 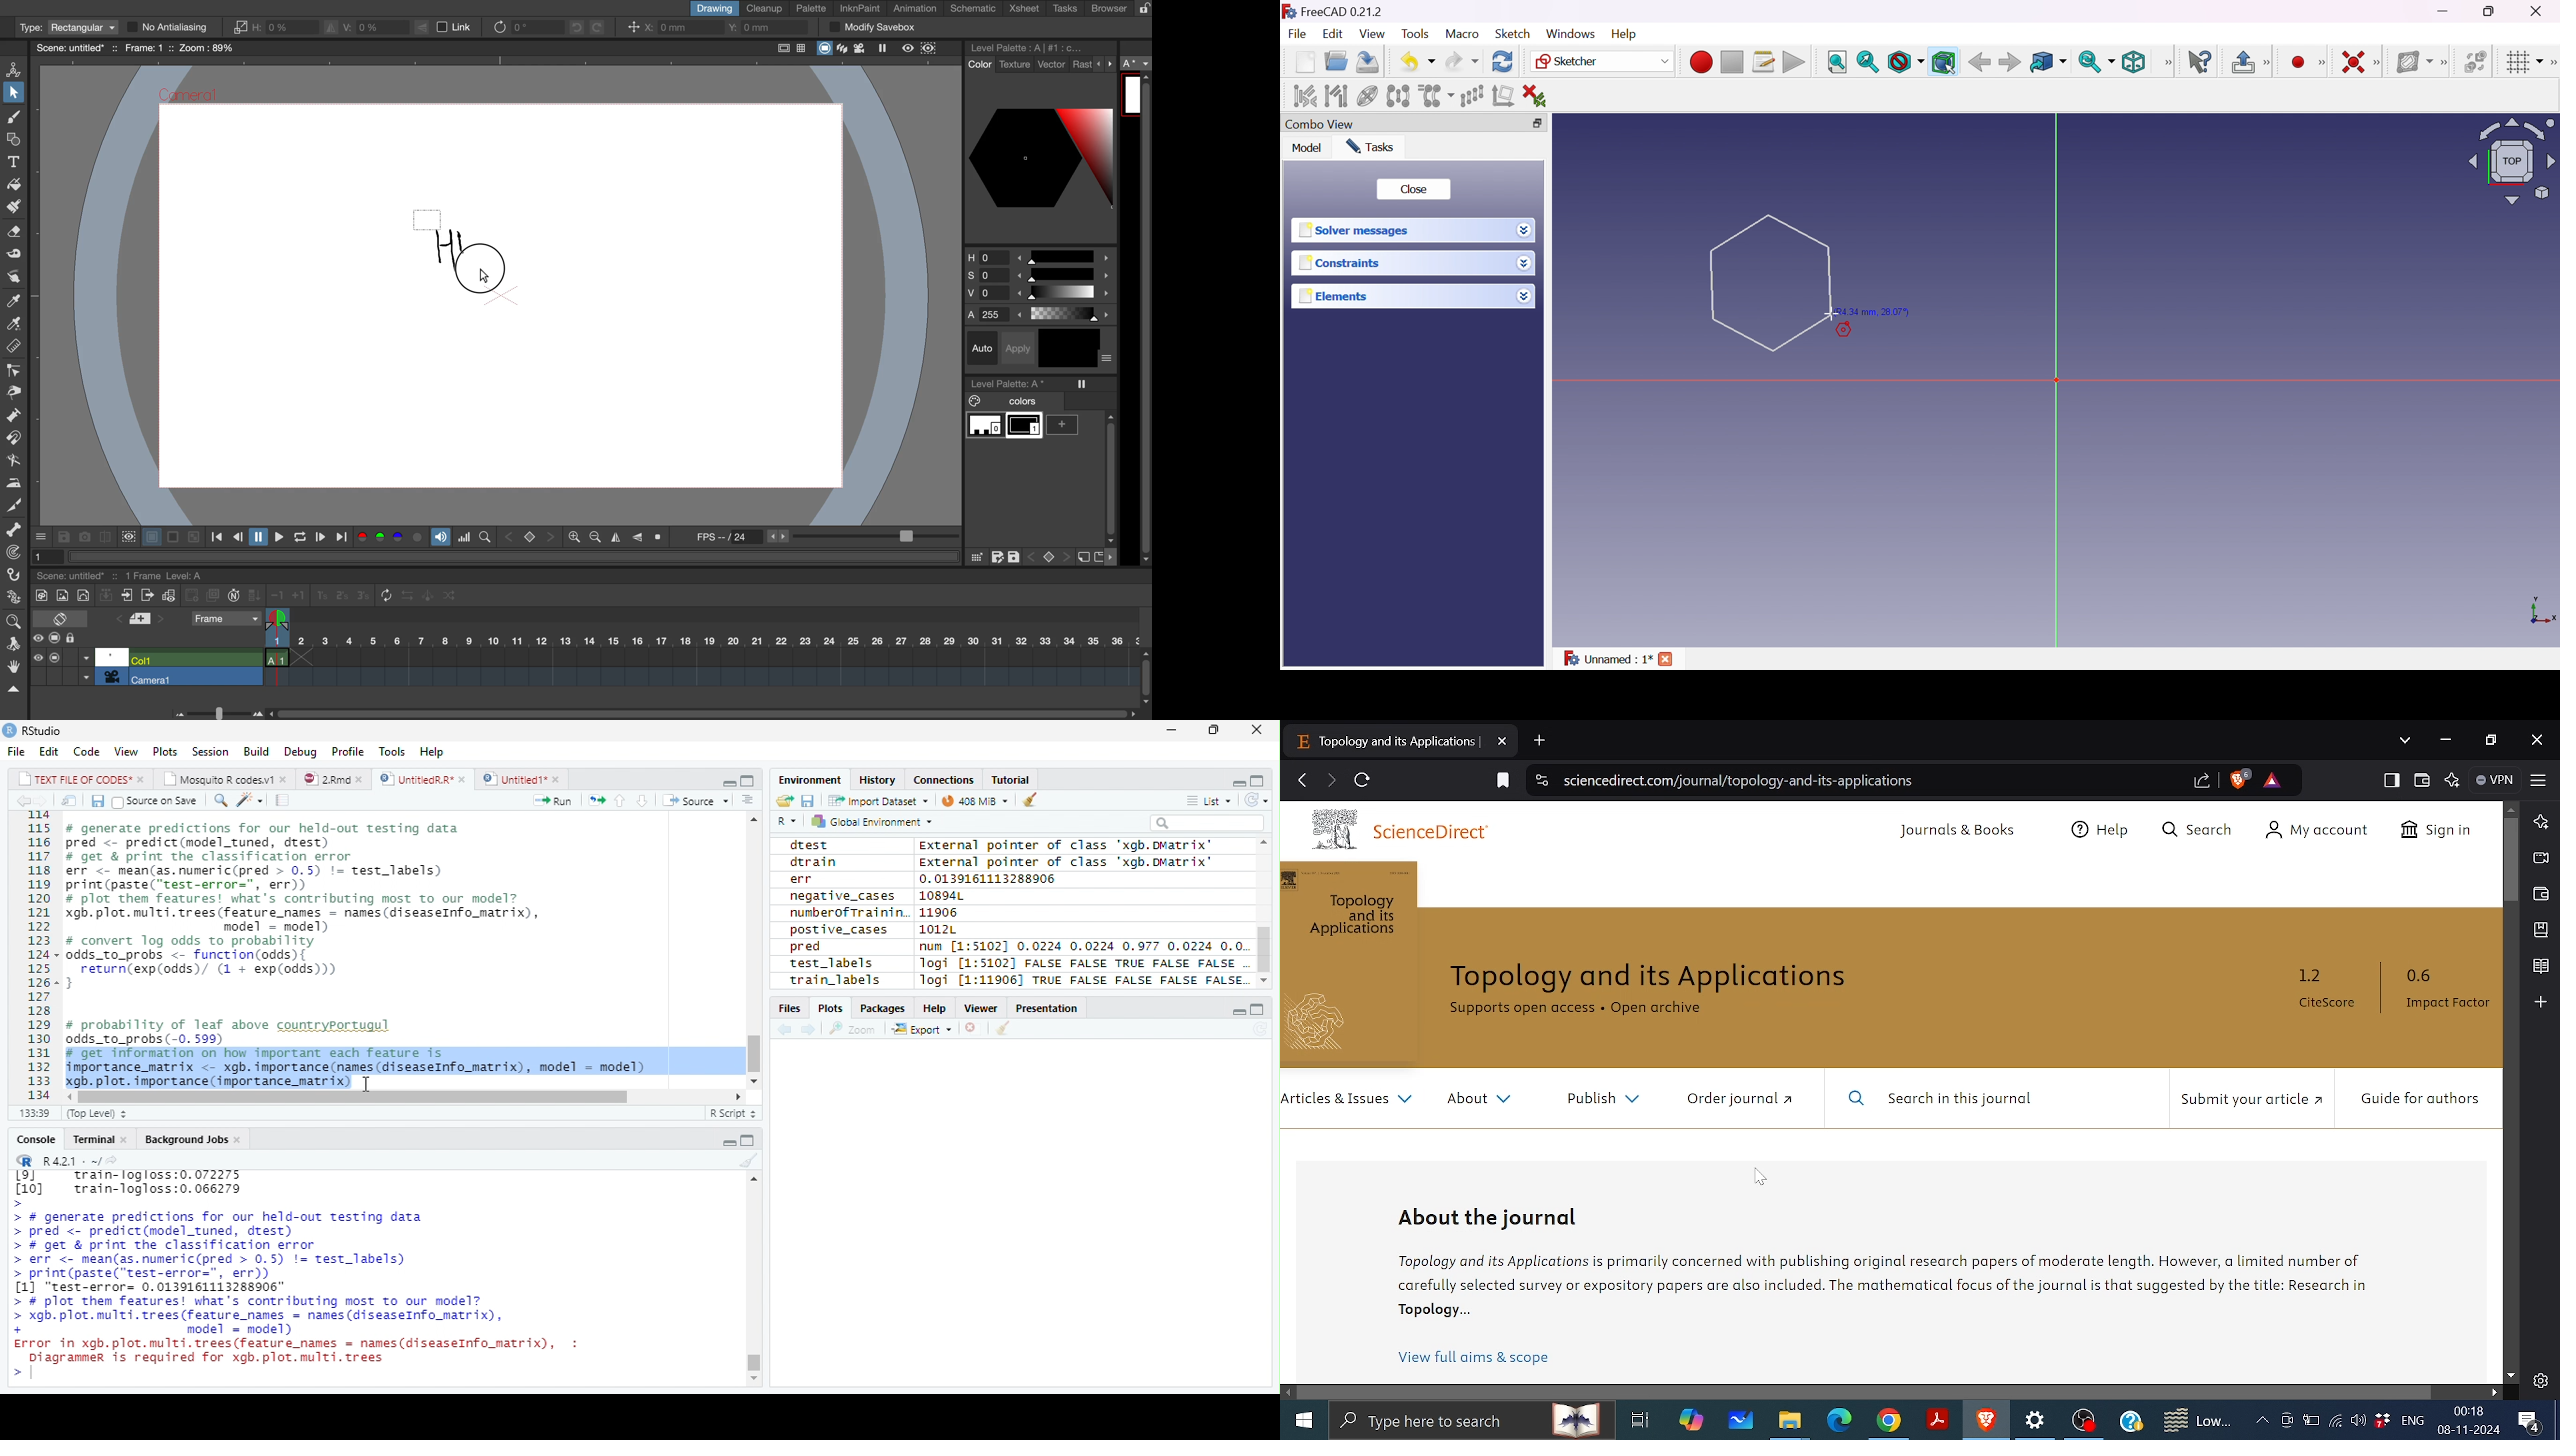 What do you see at coordinates (14, 530) in the screenshot?
I see `skeleton tool` at bounding box center [14, 530].